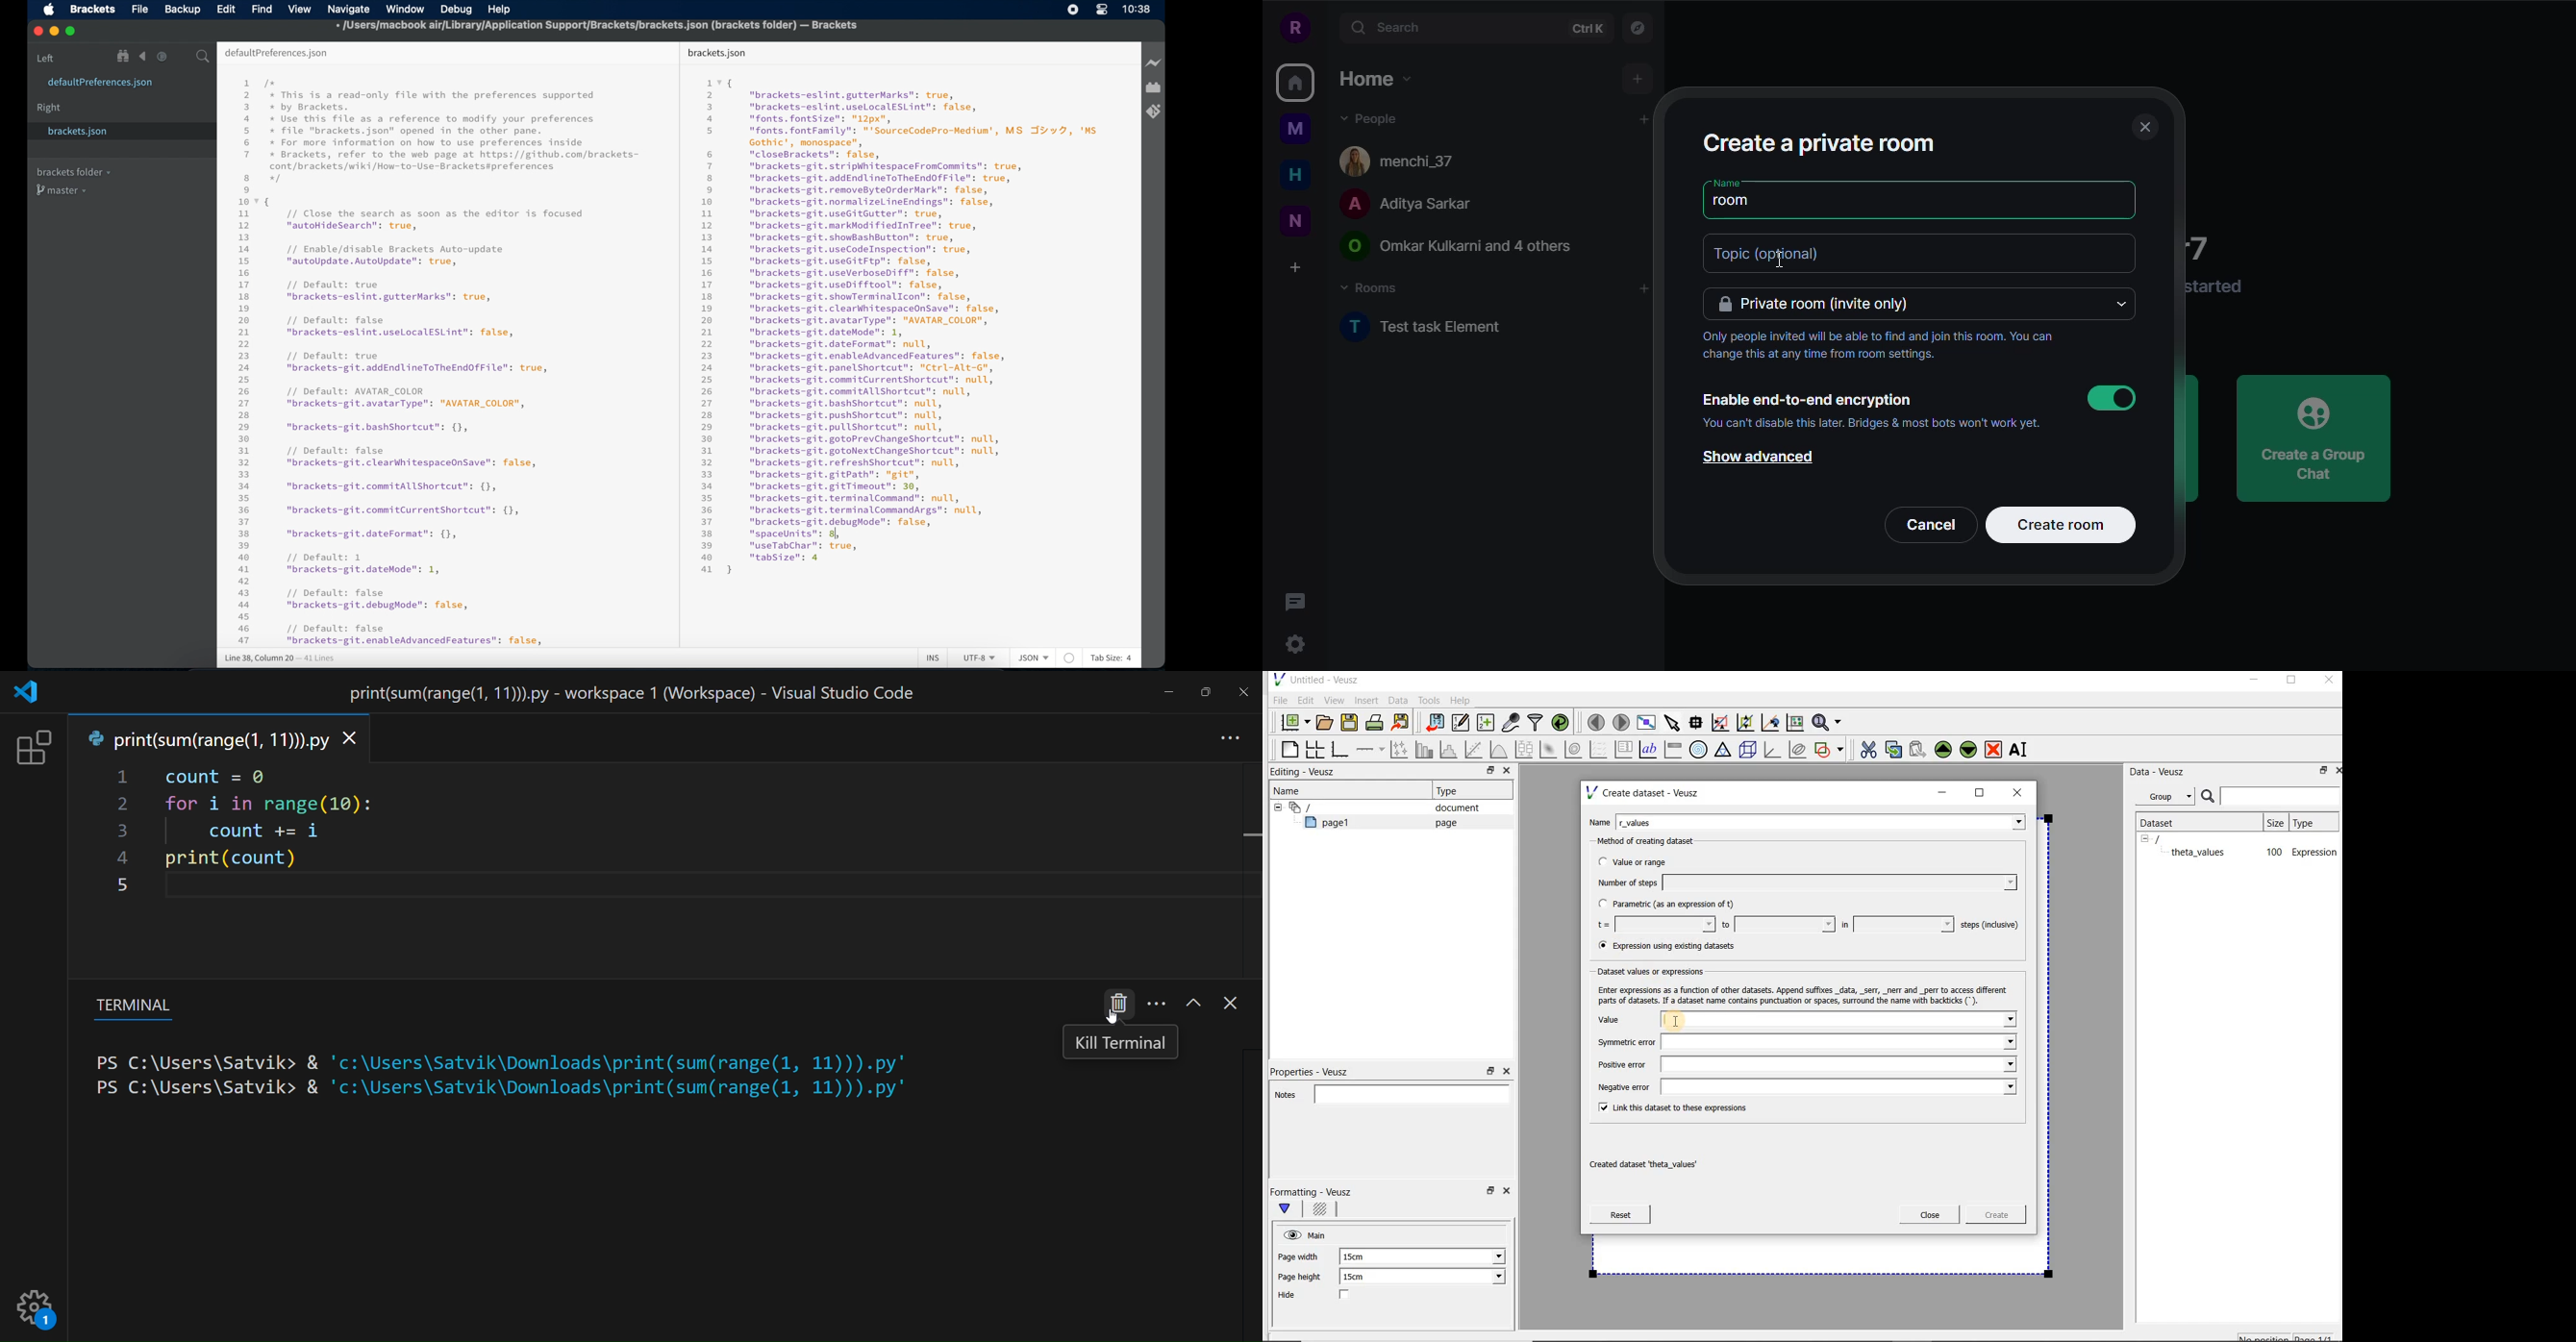 This screenshot has height=1344, width=2576. What do you see at coordinates (1934, 525) in the screenshot?
I see `cancel` at bounding box center [1934, 525].